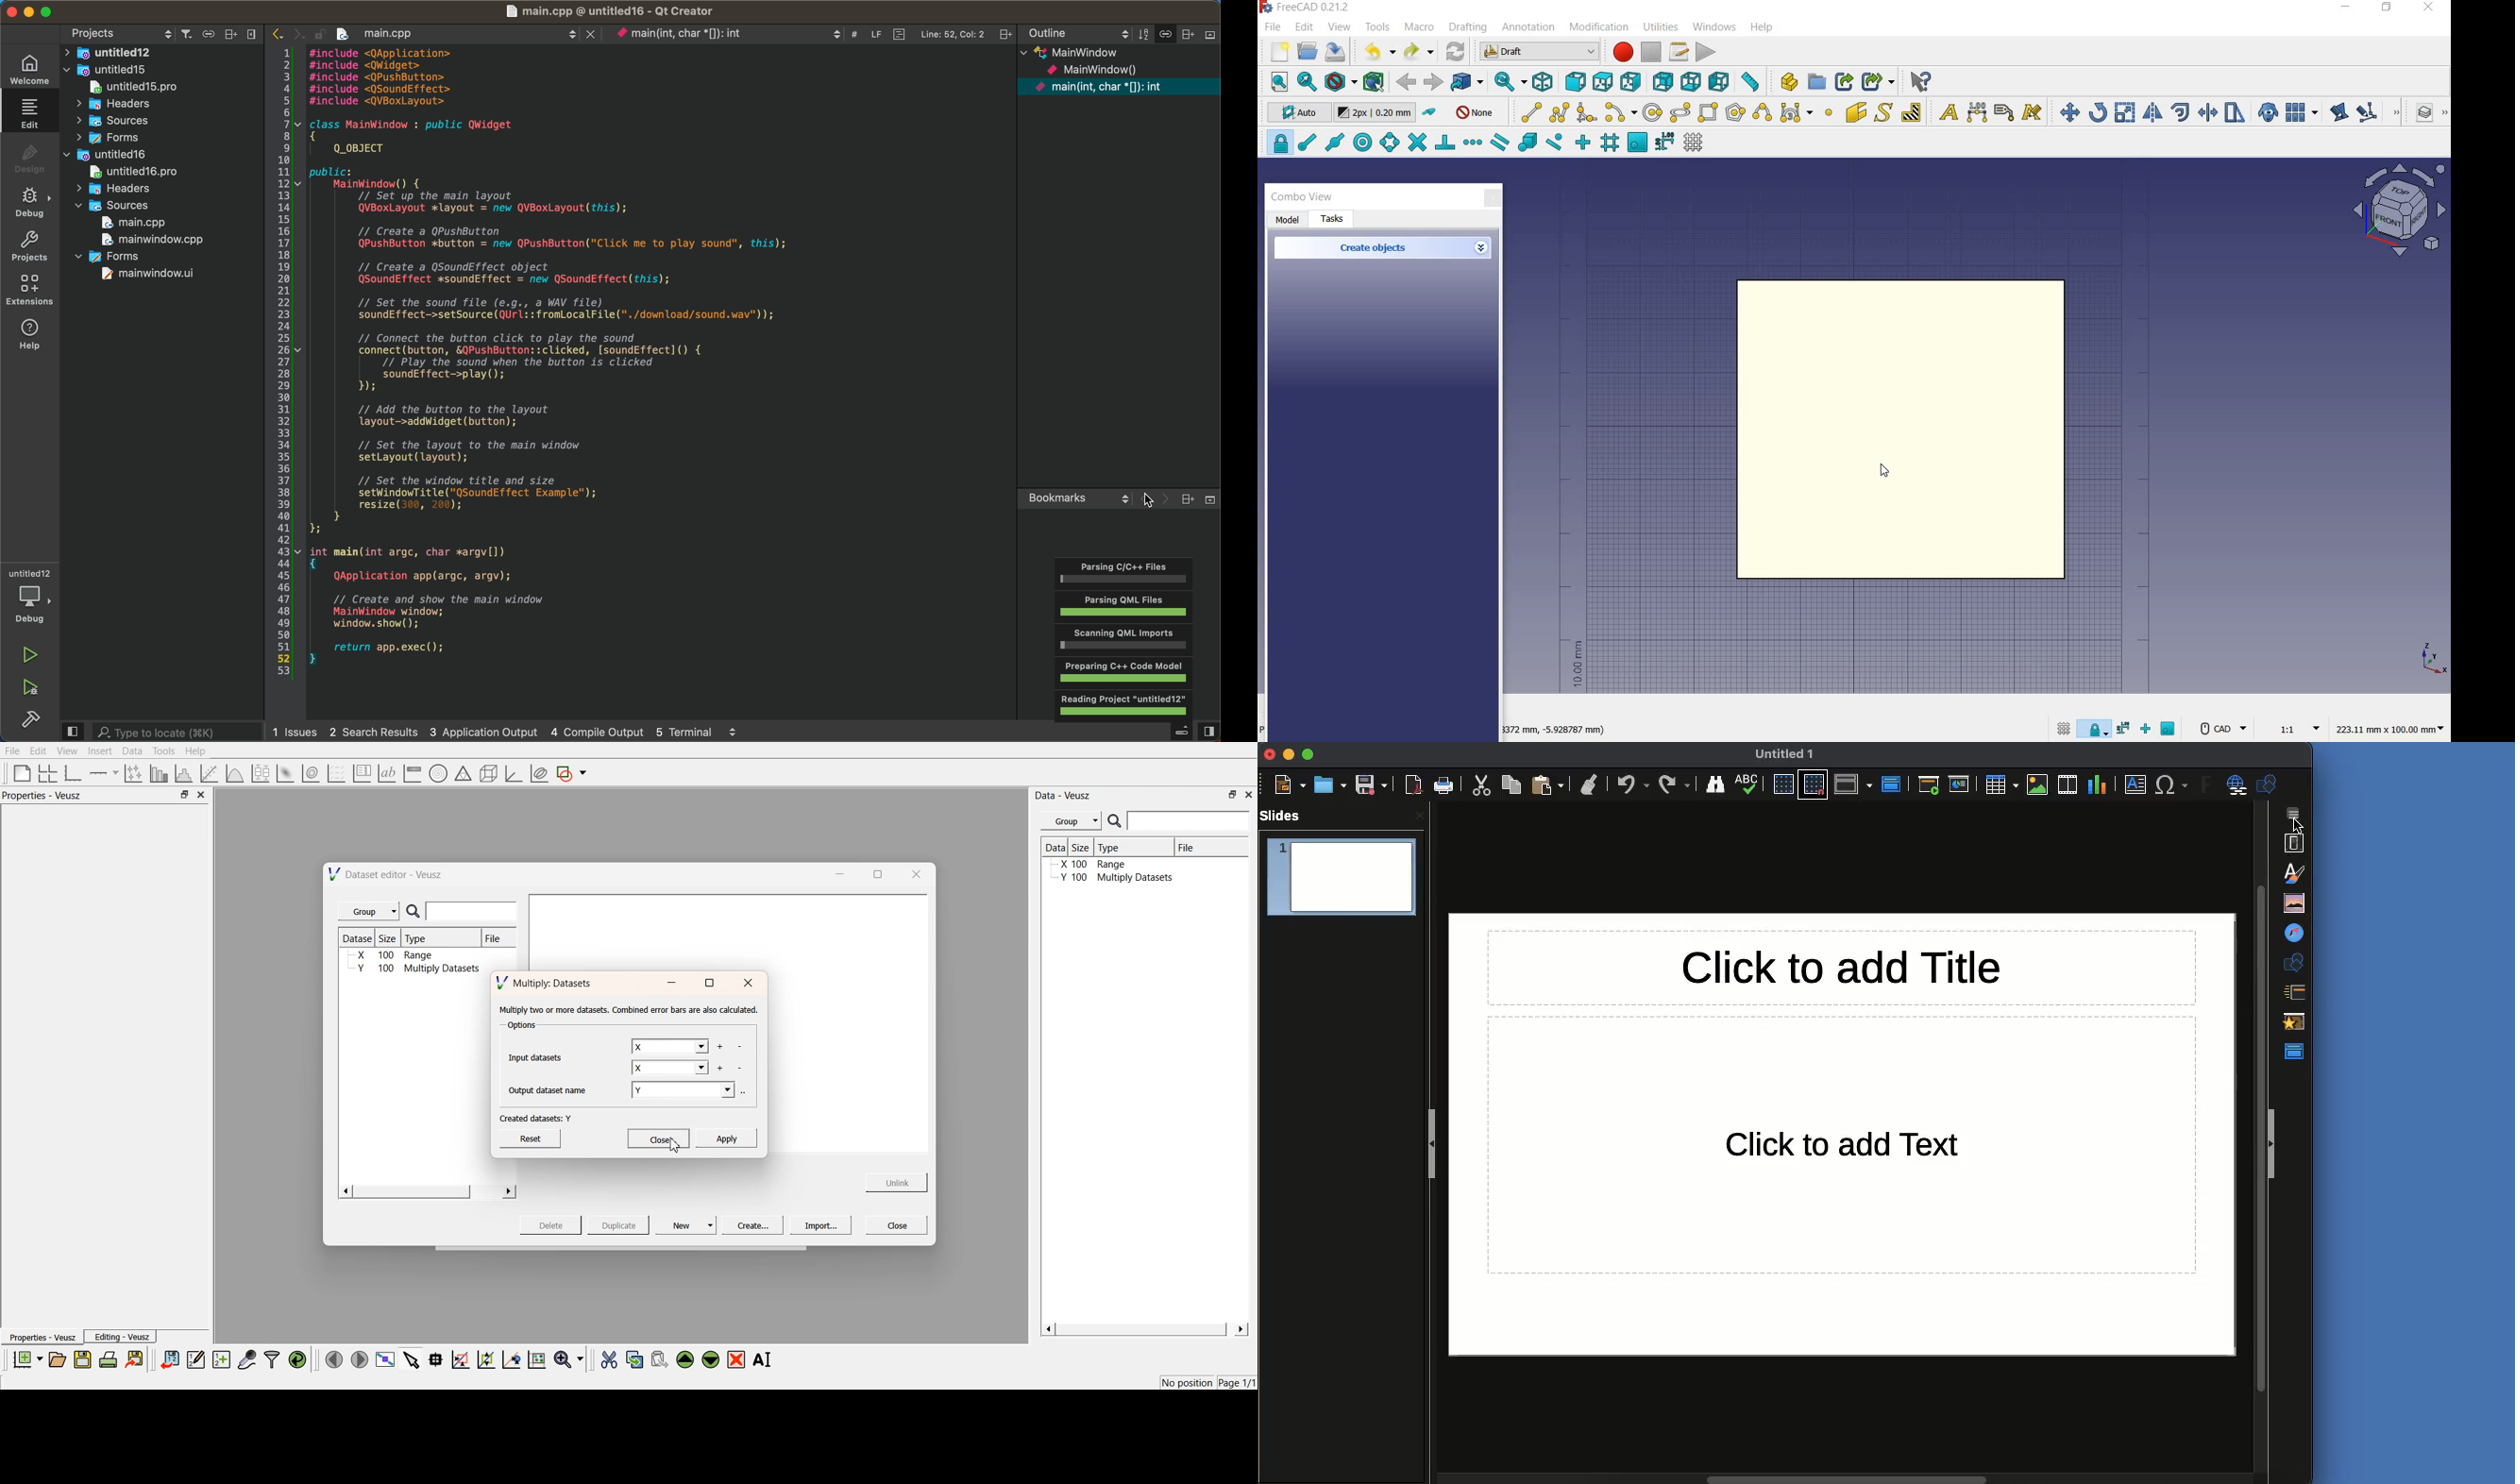 The image size is (2520, 1484). I want to click on Properties - Veusz, so click(42, 1339).